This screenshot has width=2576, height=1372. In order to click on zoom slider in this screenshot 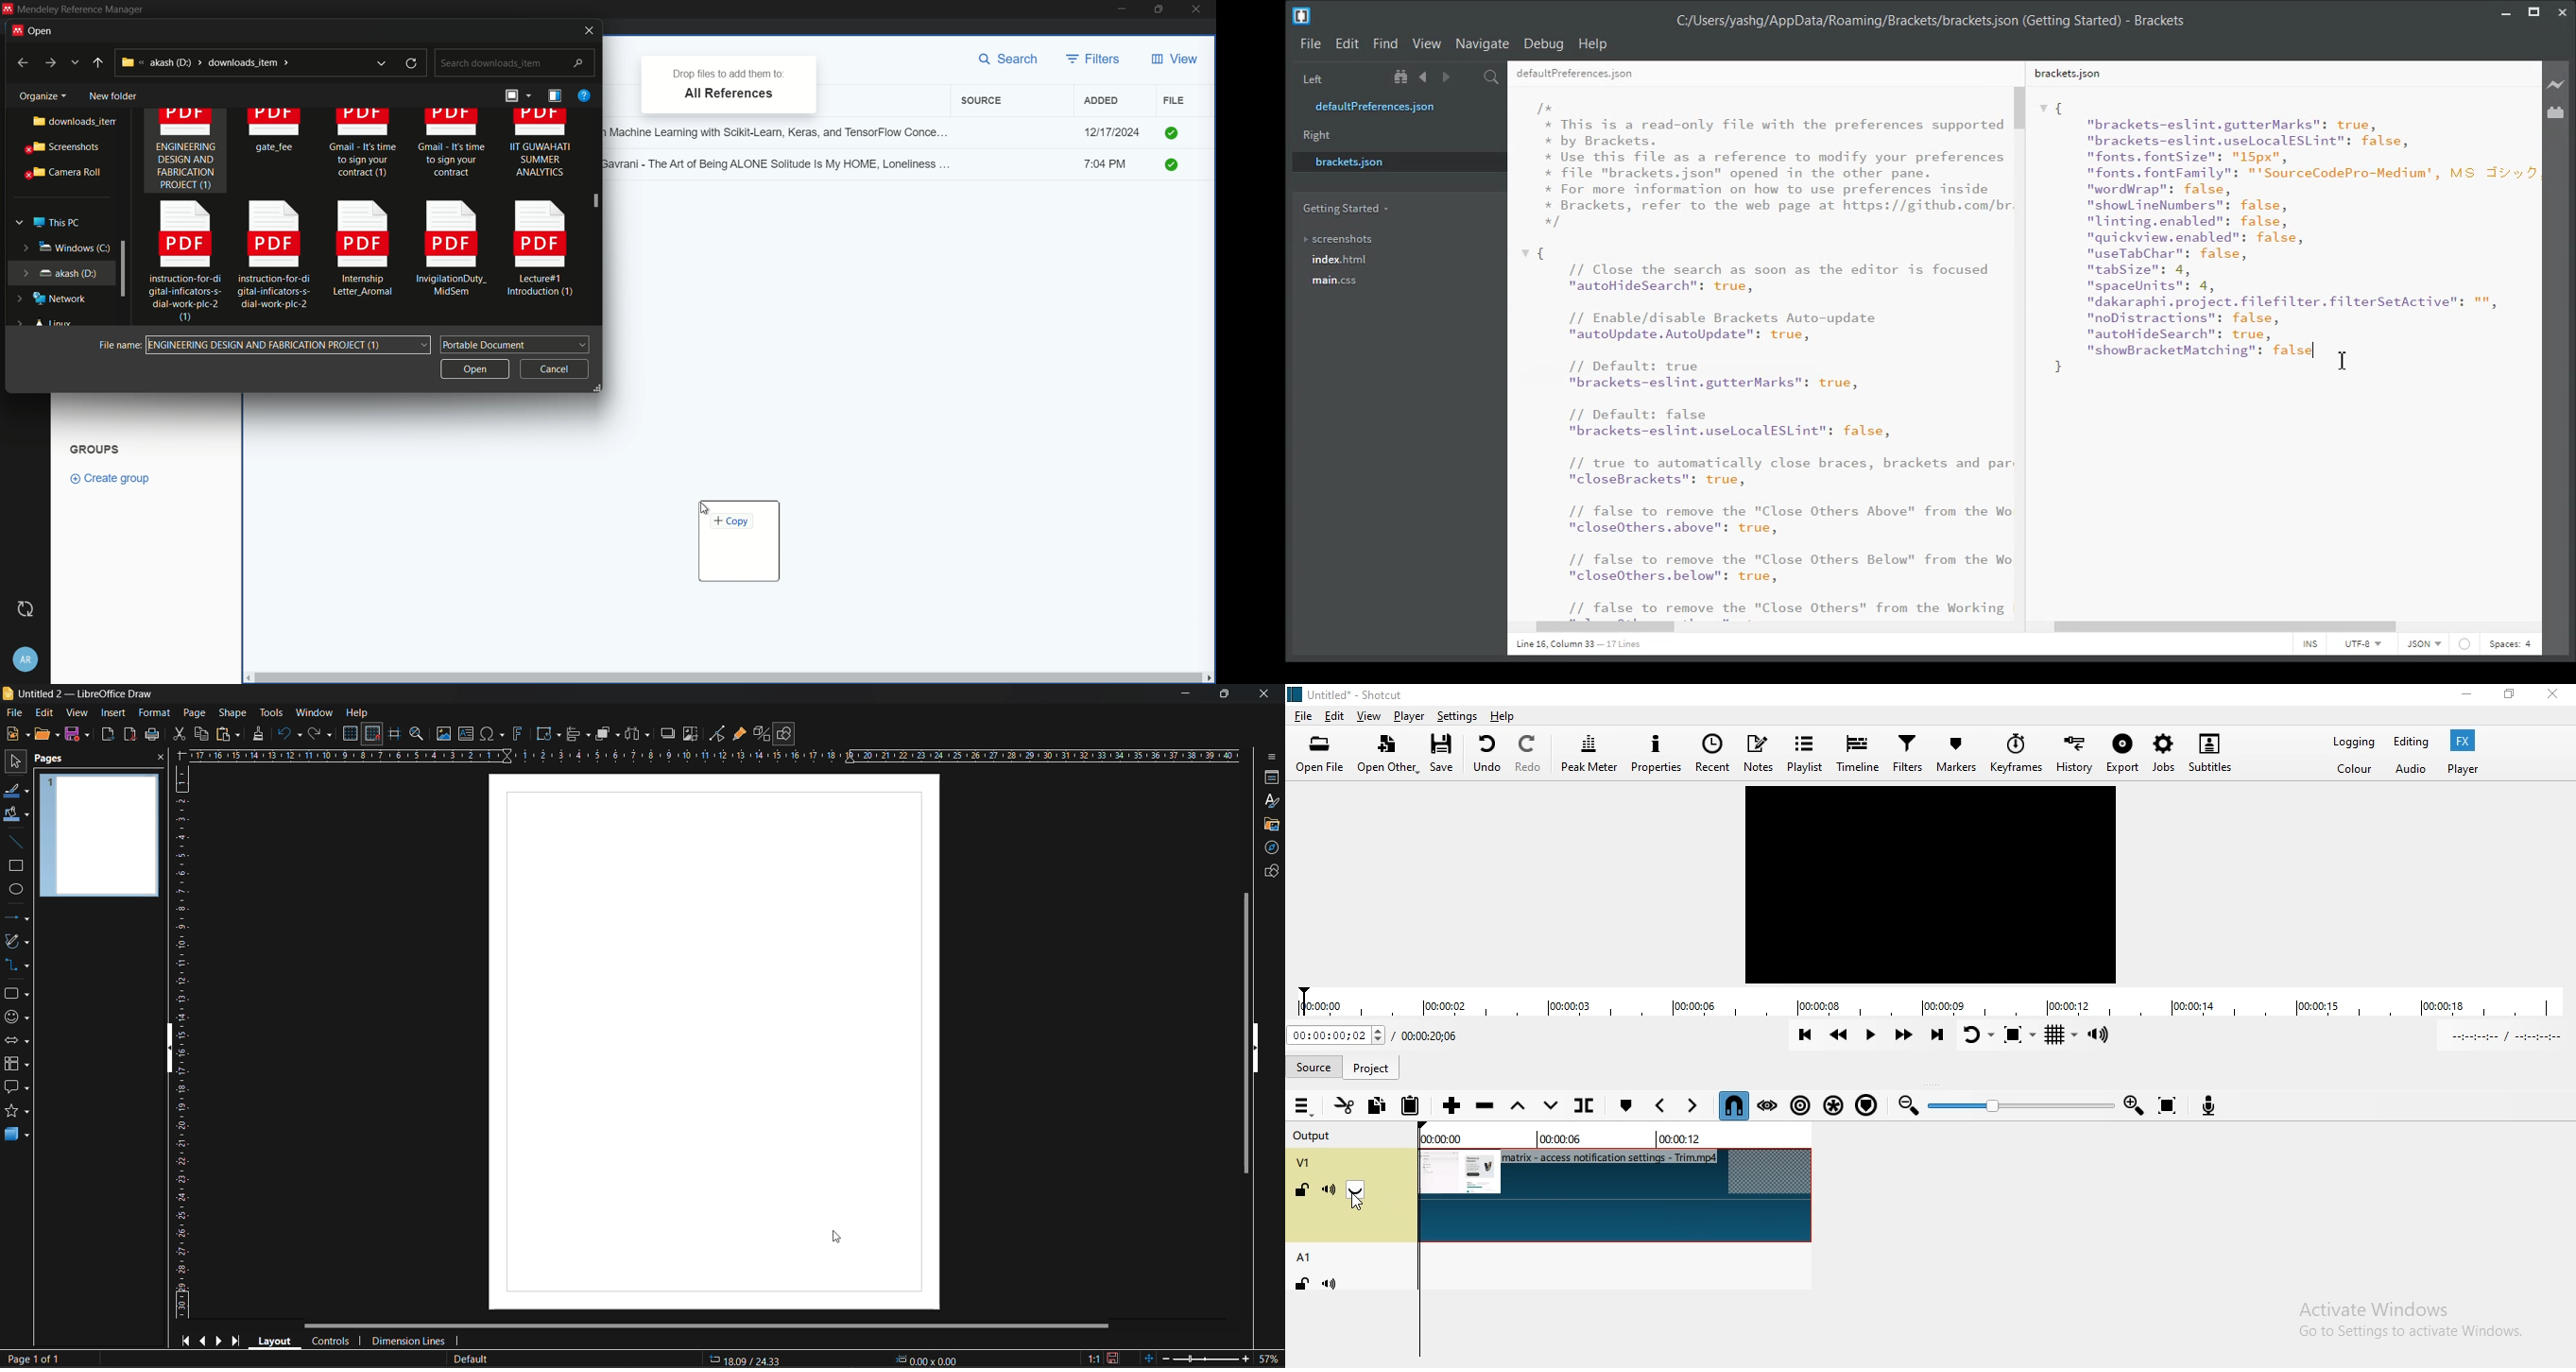, I will do `click(1200, 1360)`.